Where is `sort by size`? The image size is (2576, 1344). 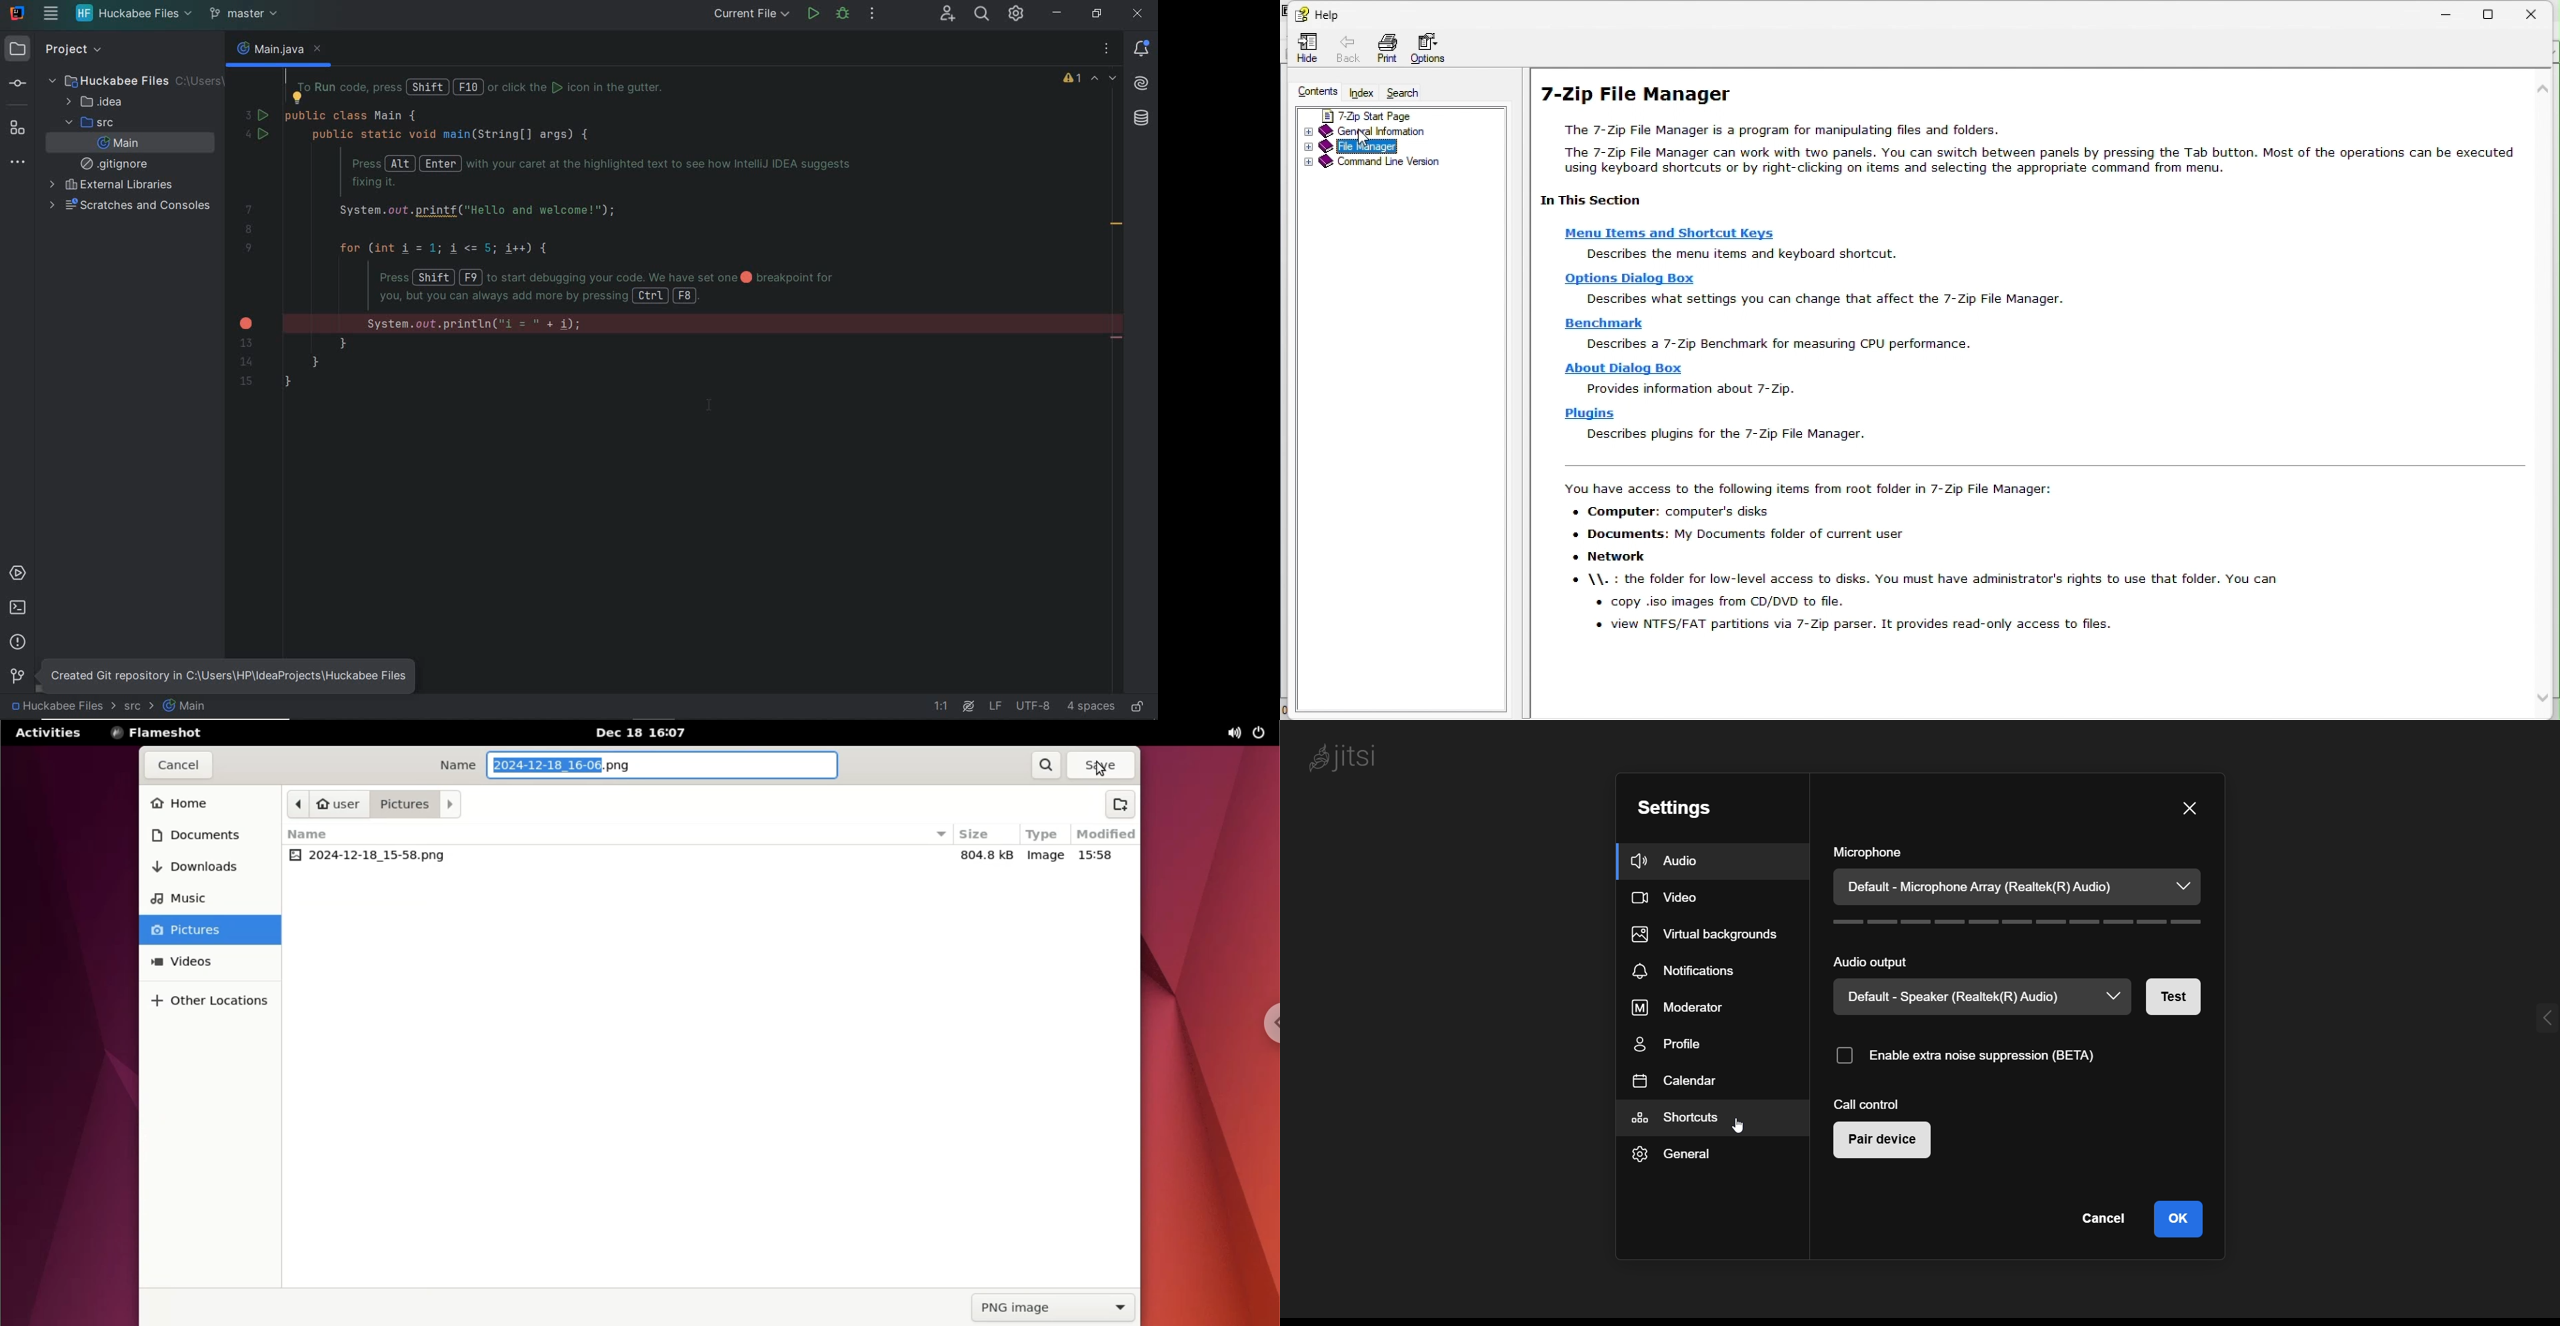 sort by size is located at coordinates (938, 835).